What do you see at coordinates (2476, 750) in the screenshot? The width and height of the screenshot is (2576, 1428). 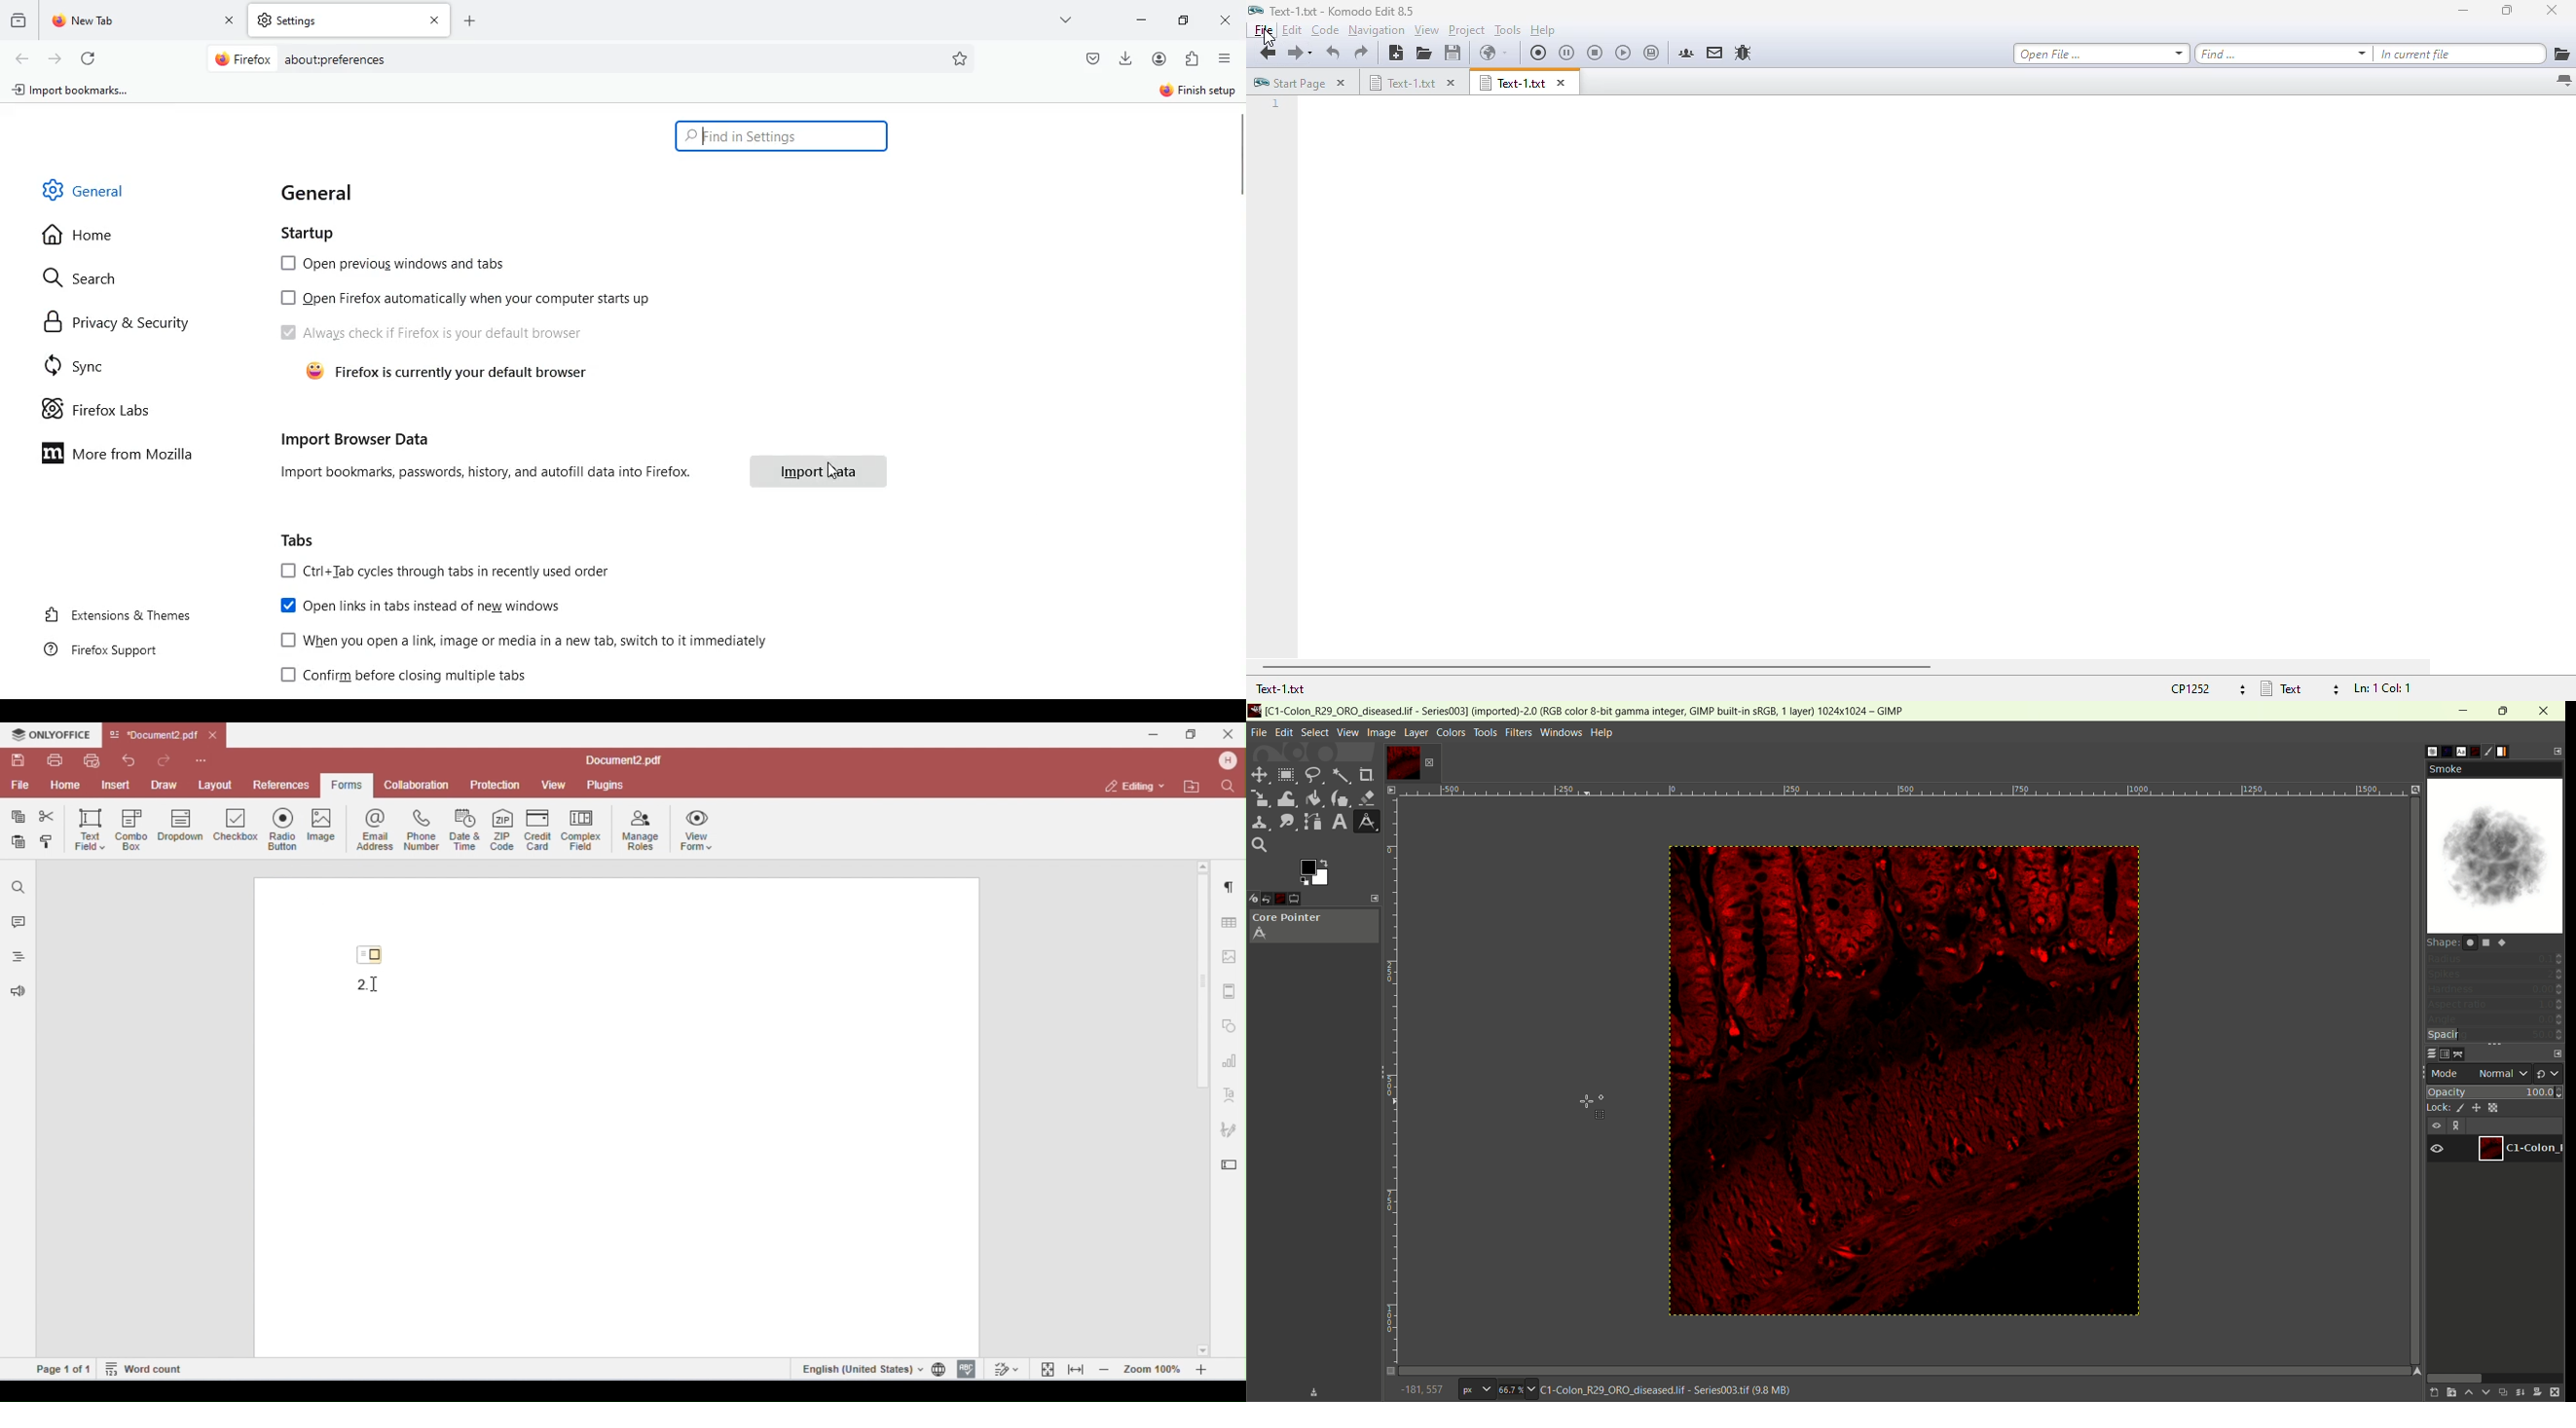 I see `document history` at bounding box center [2476, 750].